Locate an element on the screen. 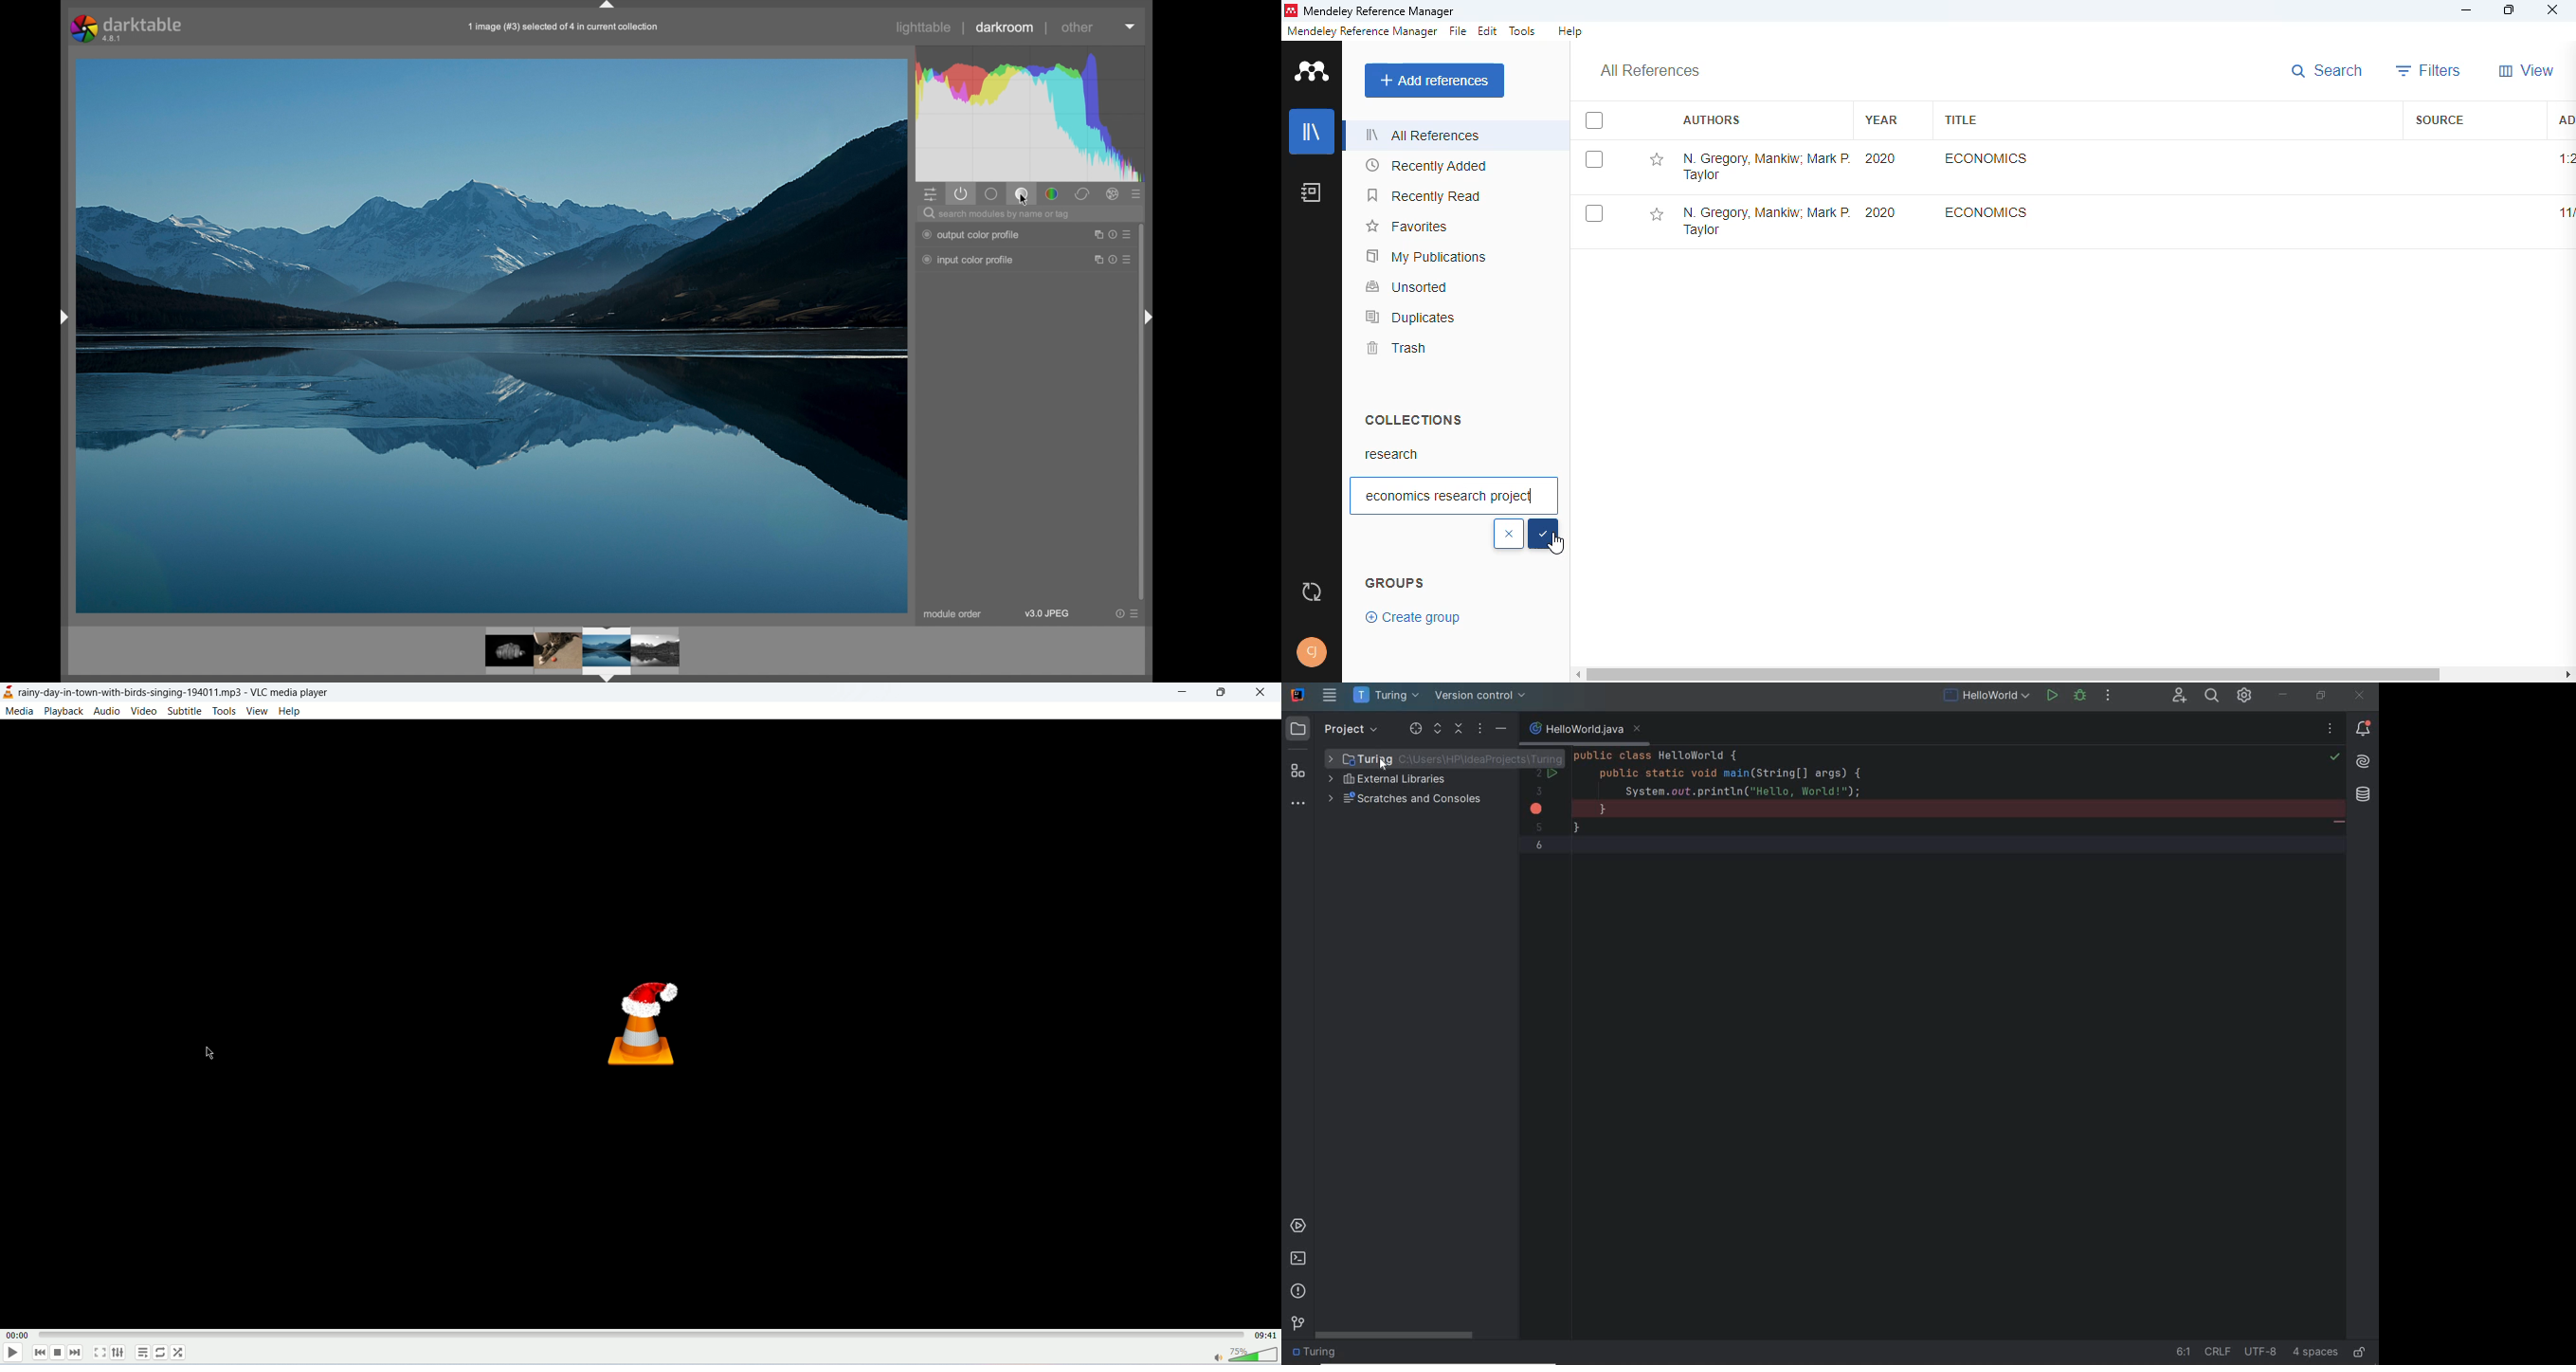  minimize is located at coordinates (1182, 693).